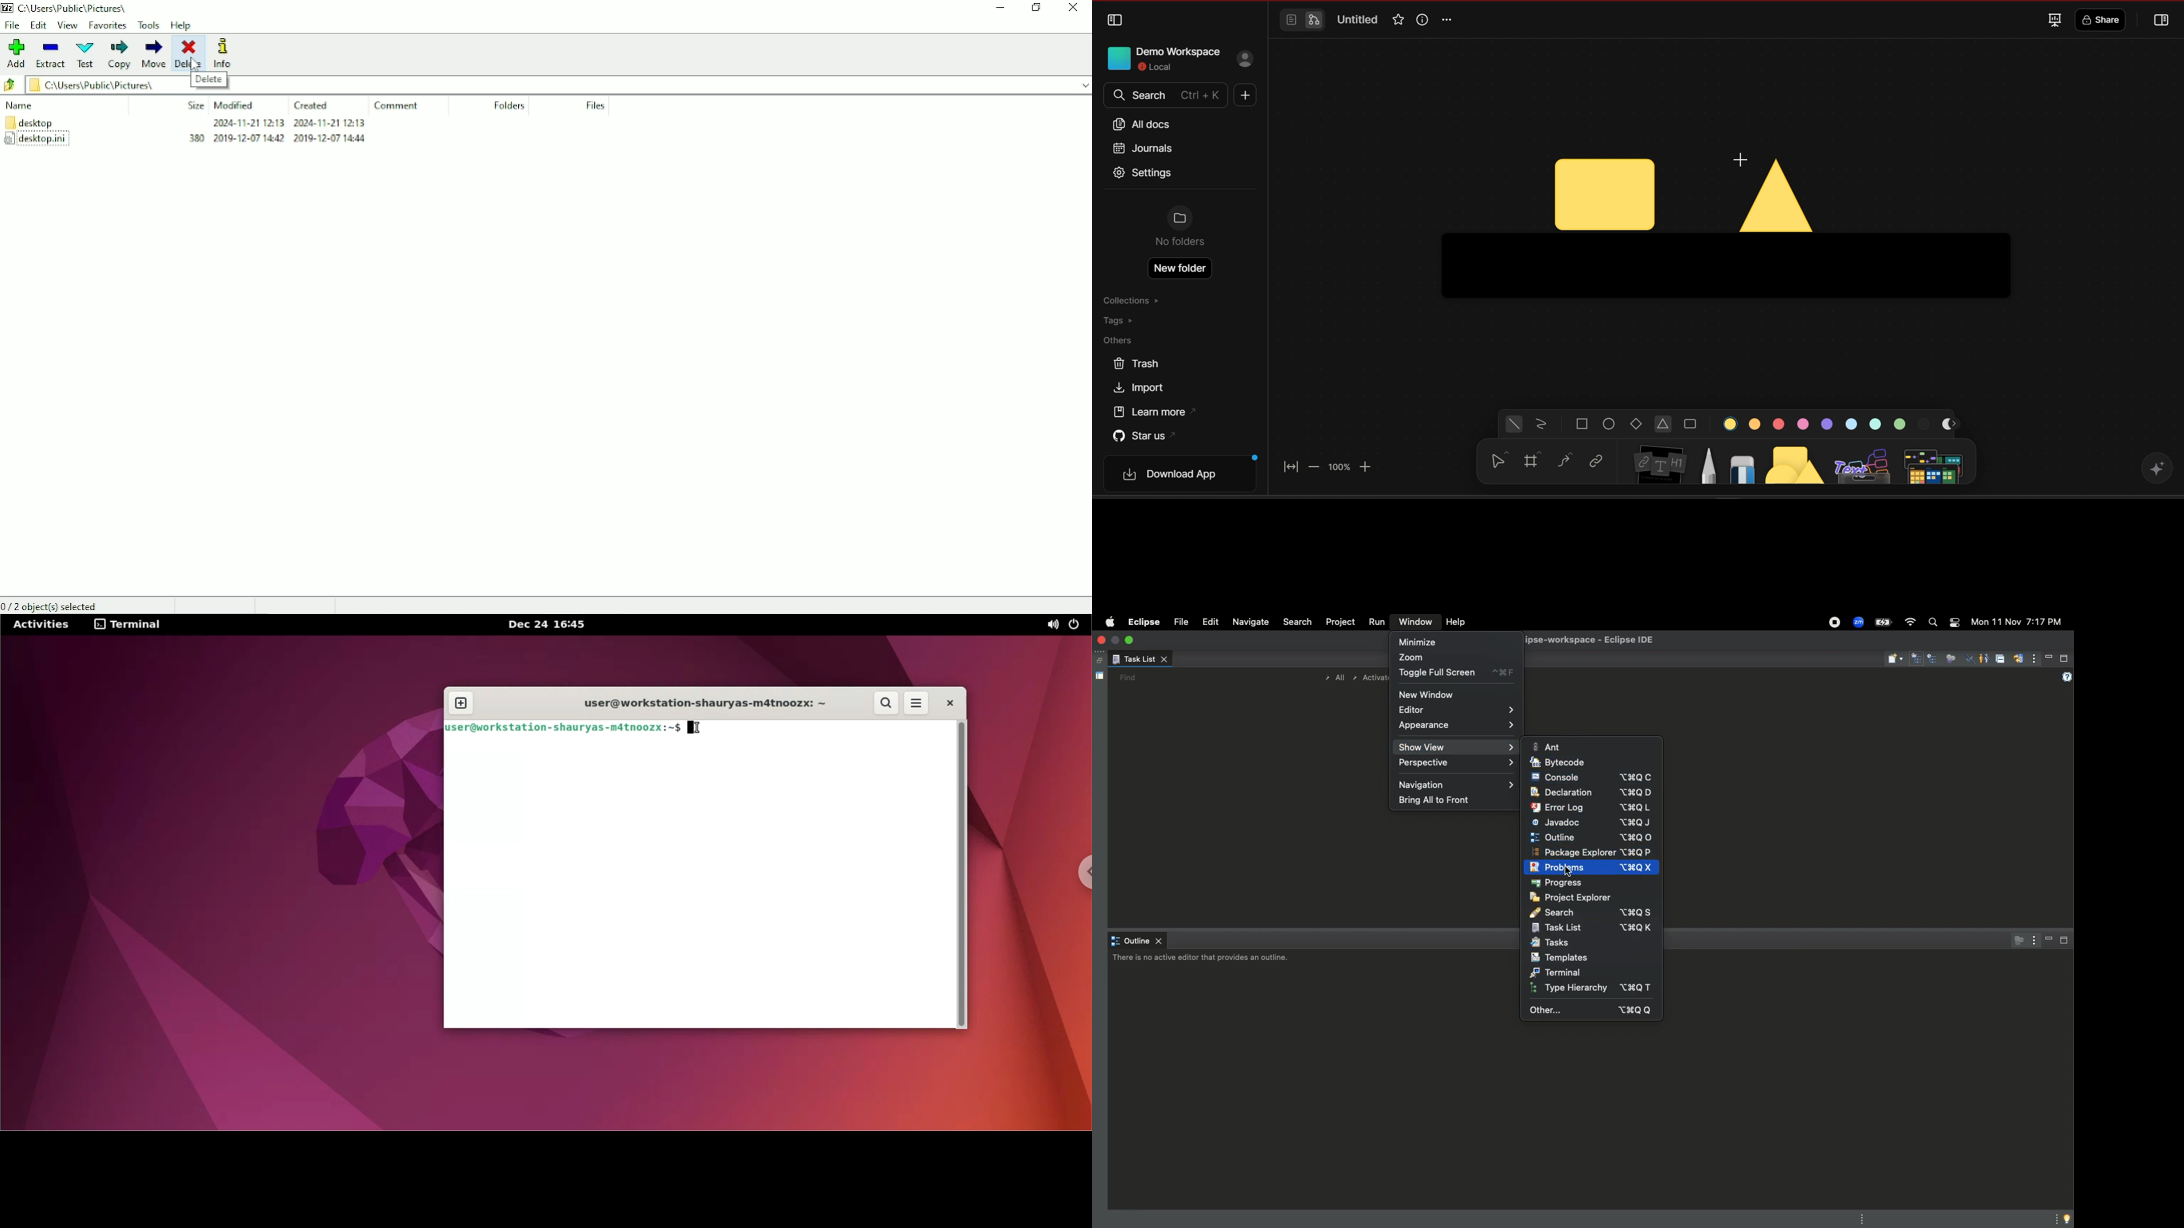 The width and height of the screenshot is (2184, 1232). I want to click on Javadoc, so click(1595, 823).